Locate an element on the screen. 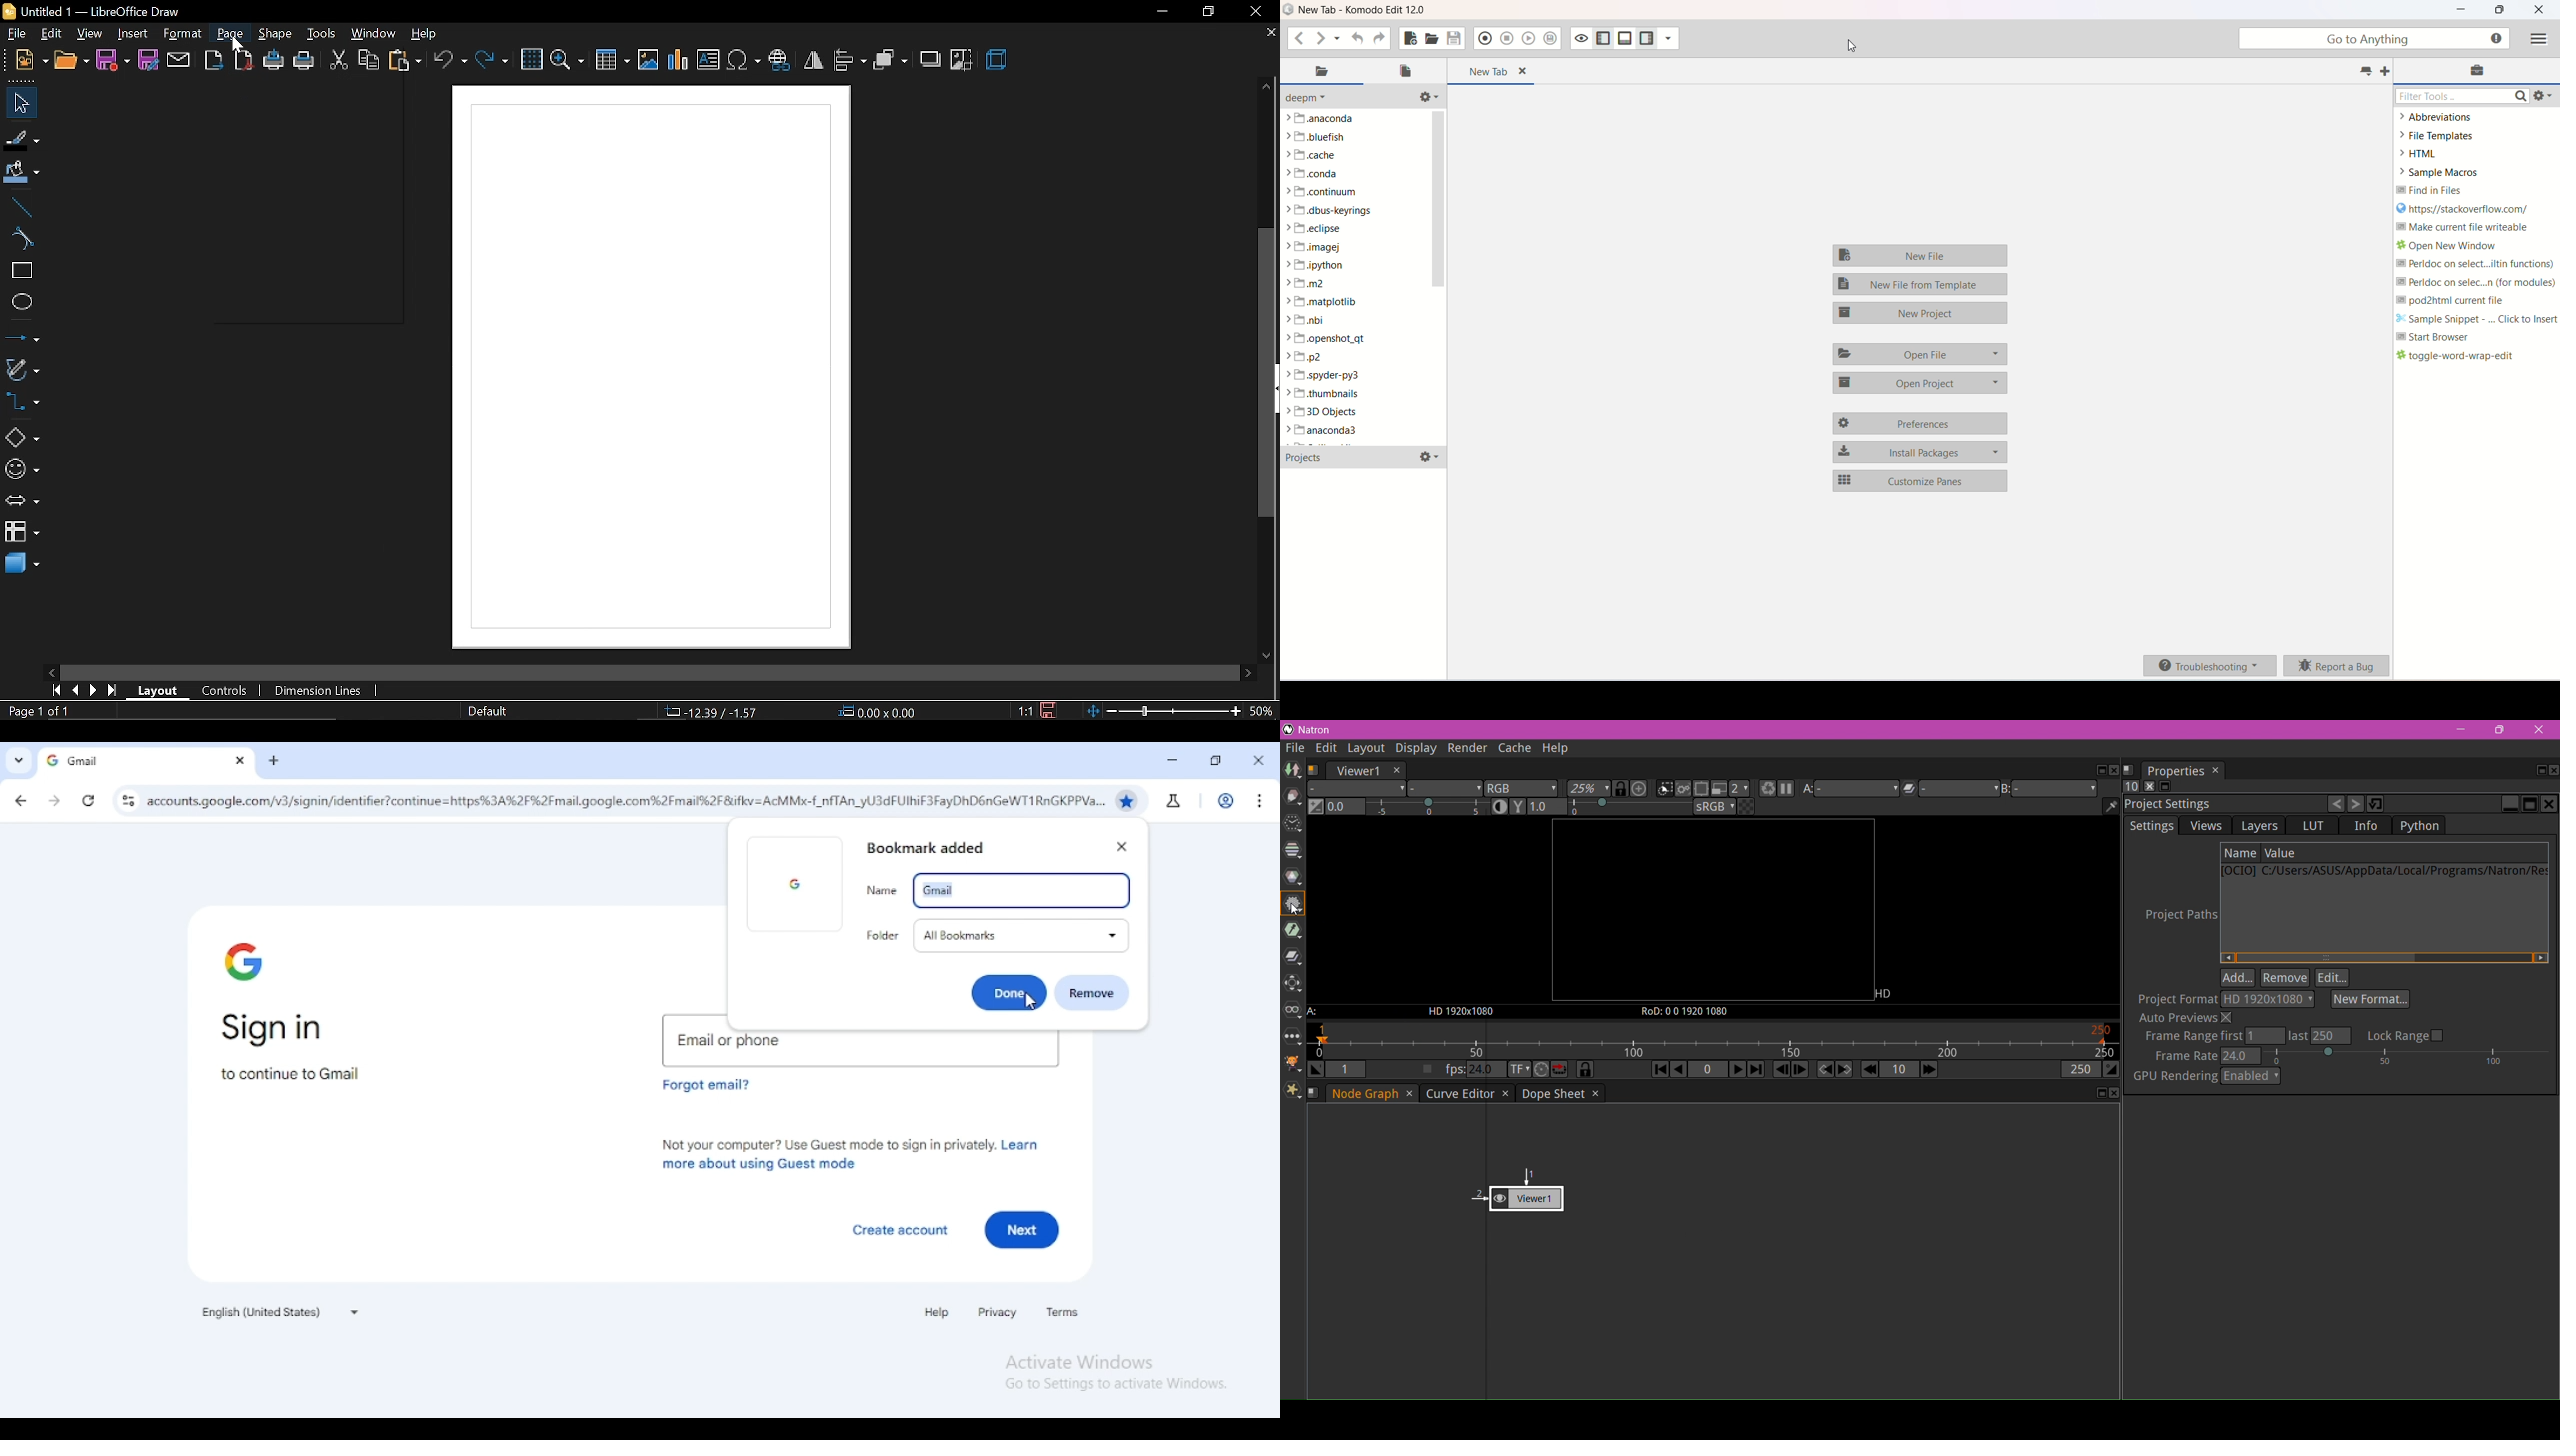 This screenshot has height=1456, width=2576. scaling factor is located at coordinates (1025, 711).